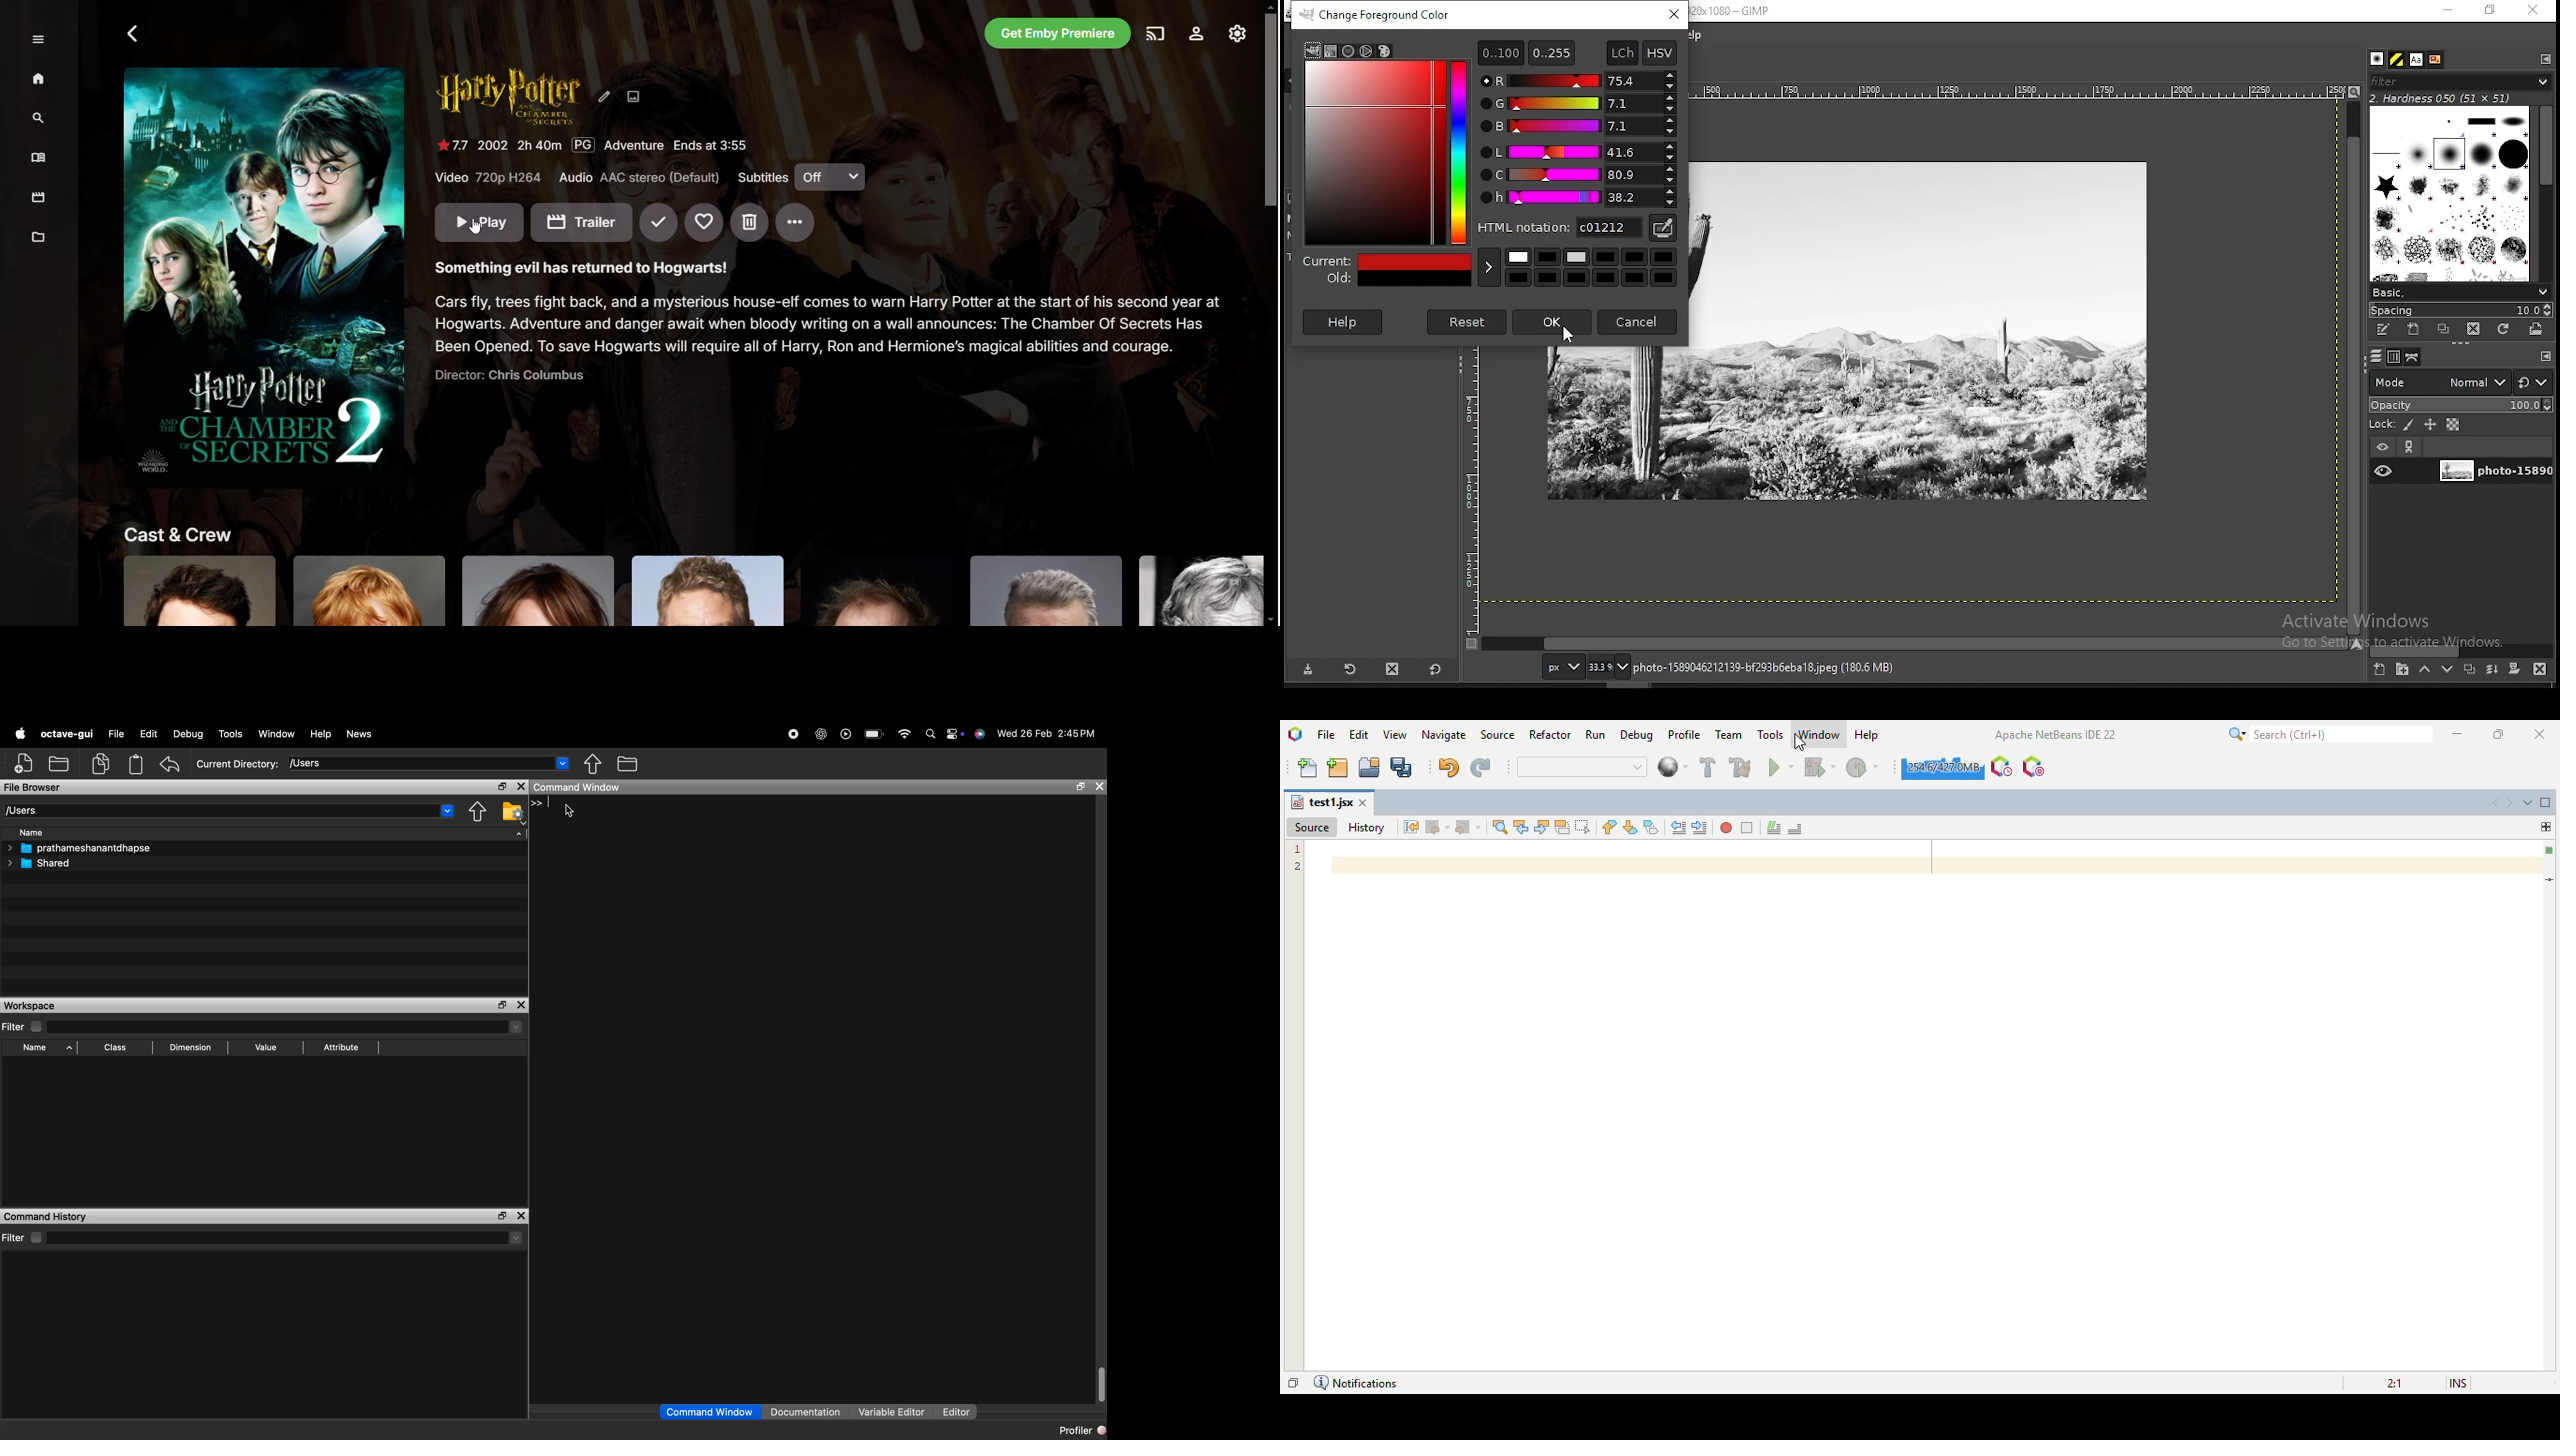 This screenshot has height=1456, width=2576. I want to click on view, so click(1396, 735).